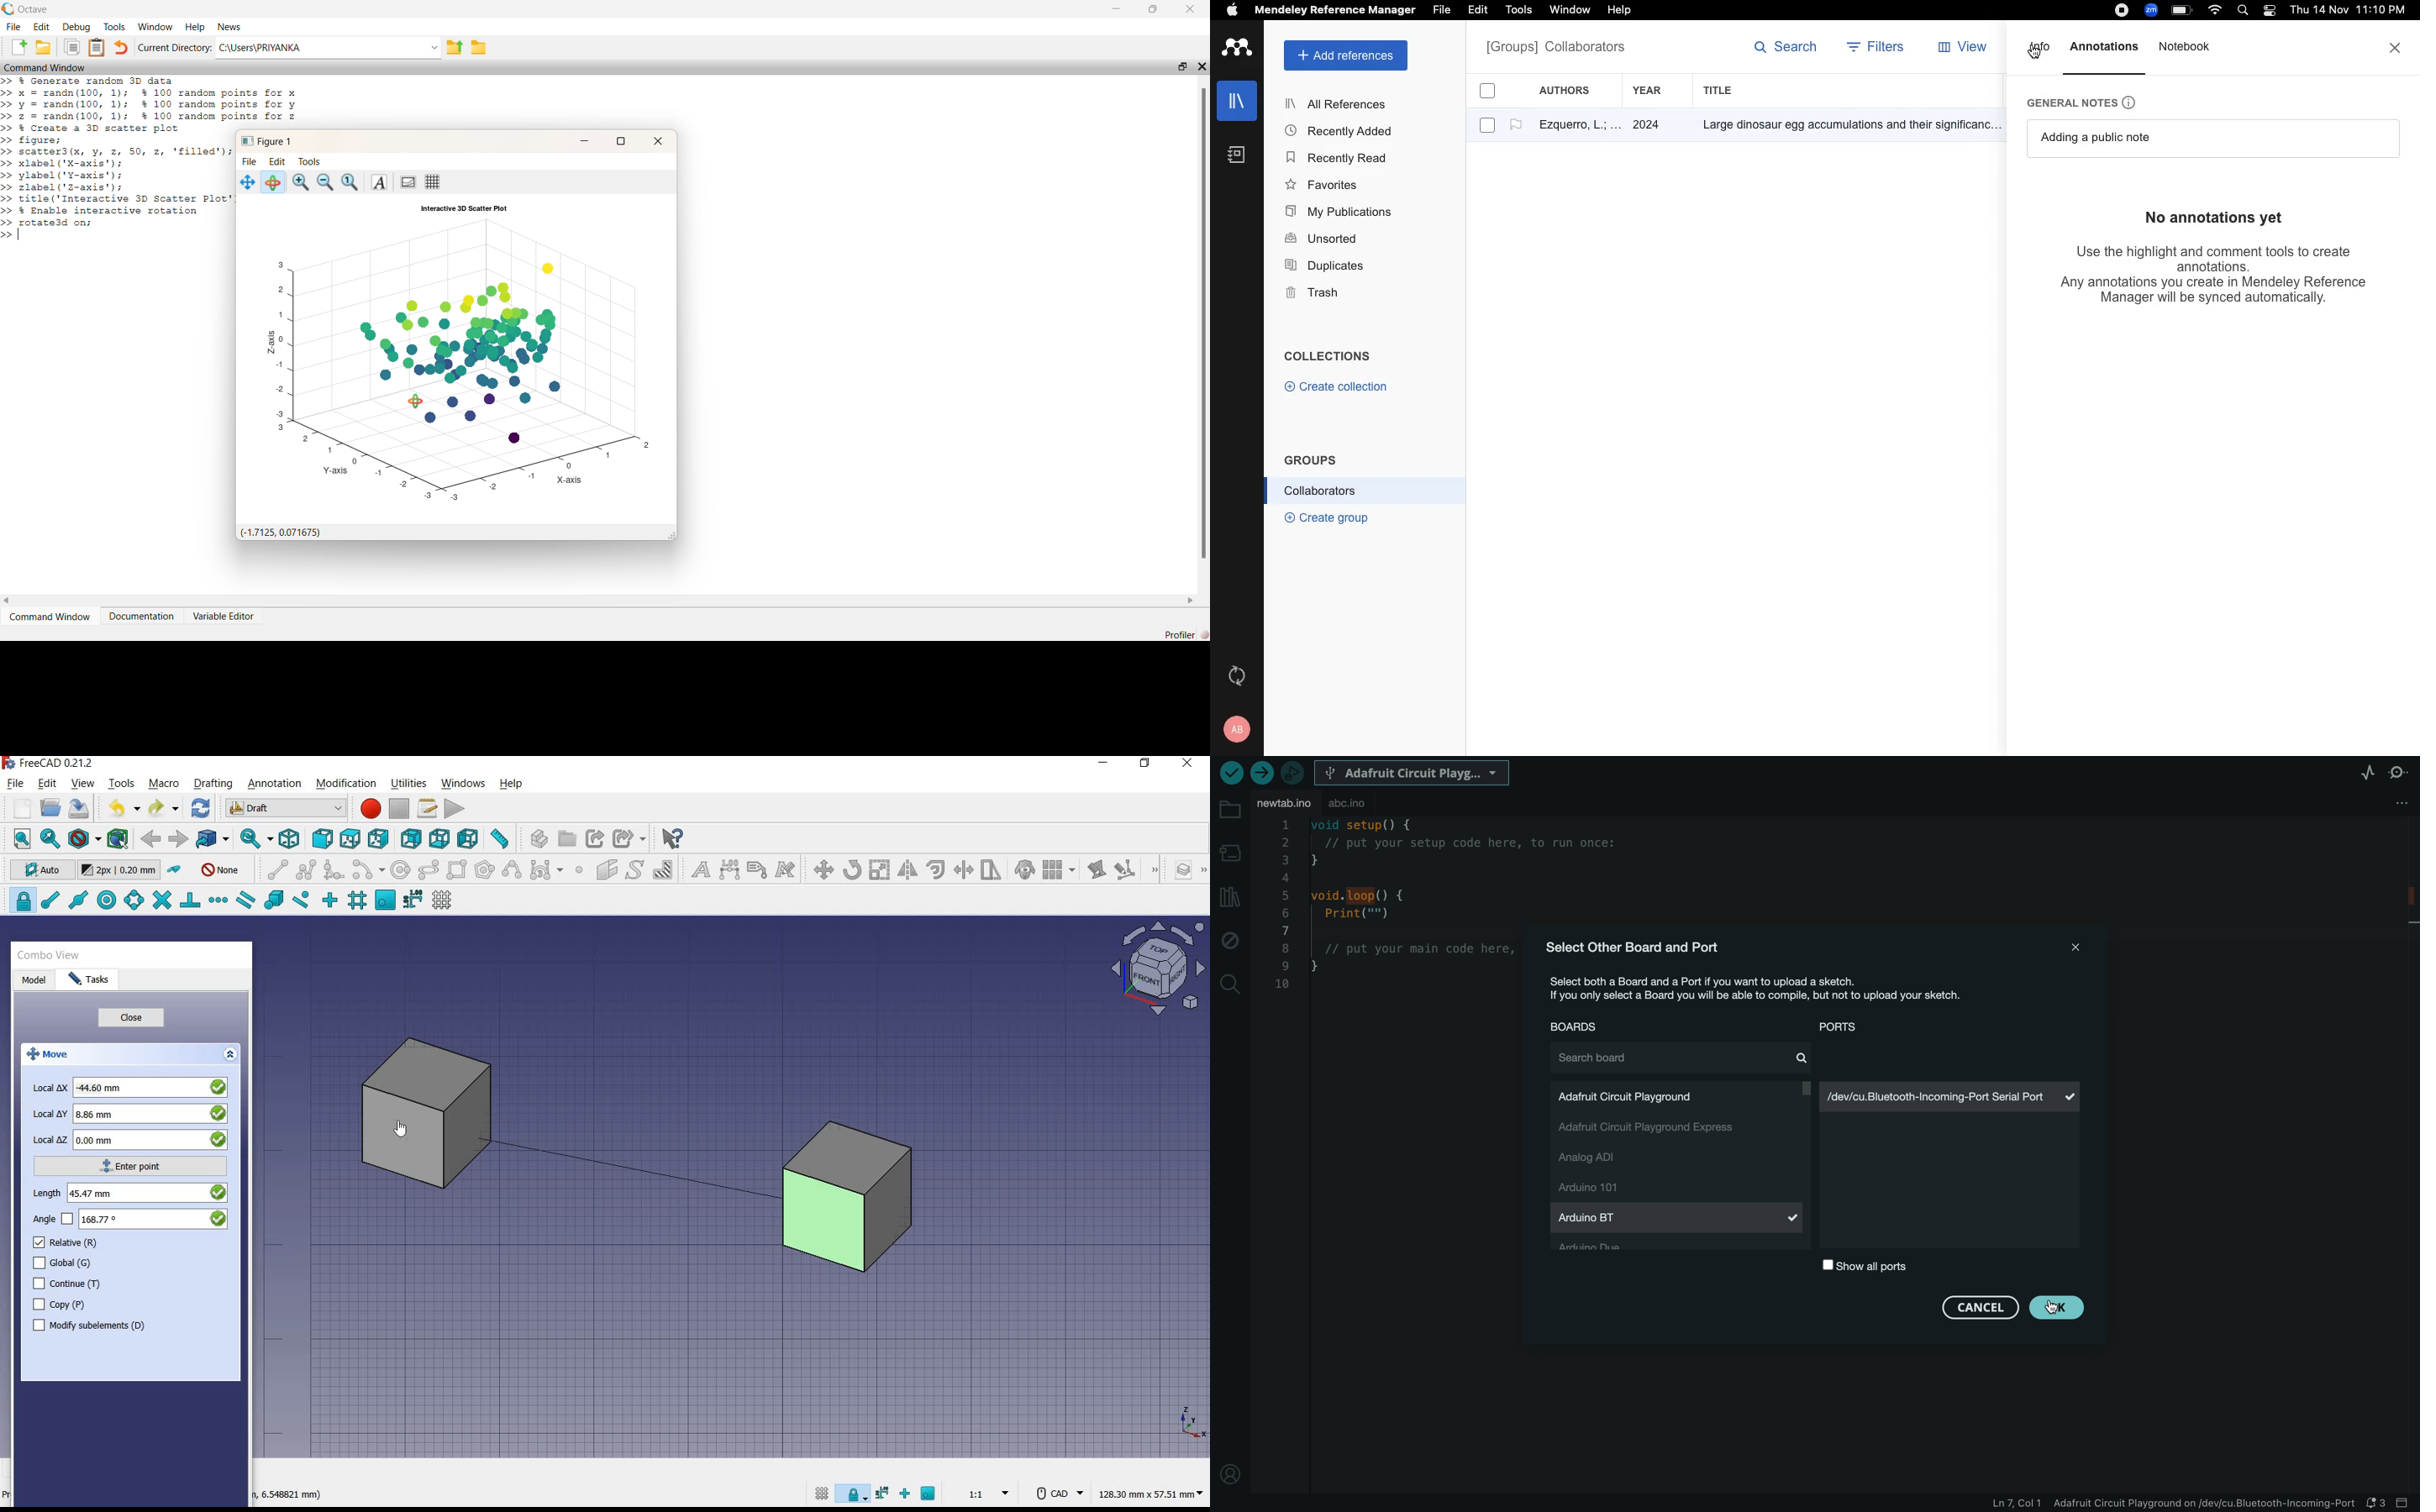 This screenshot has height=1512, width=2436. I want to click on code, so click(1396, 910).